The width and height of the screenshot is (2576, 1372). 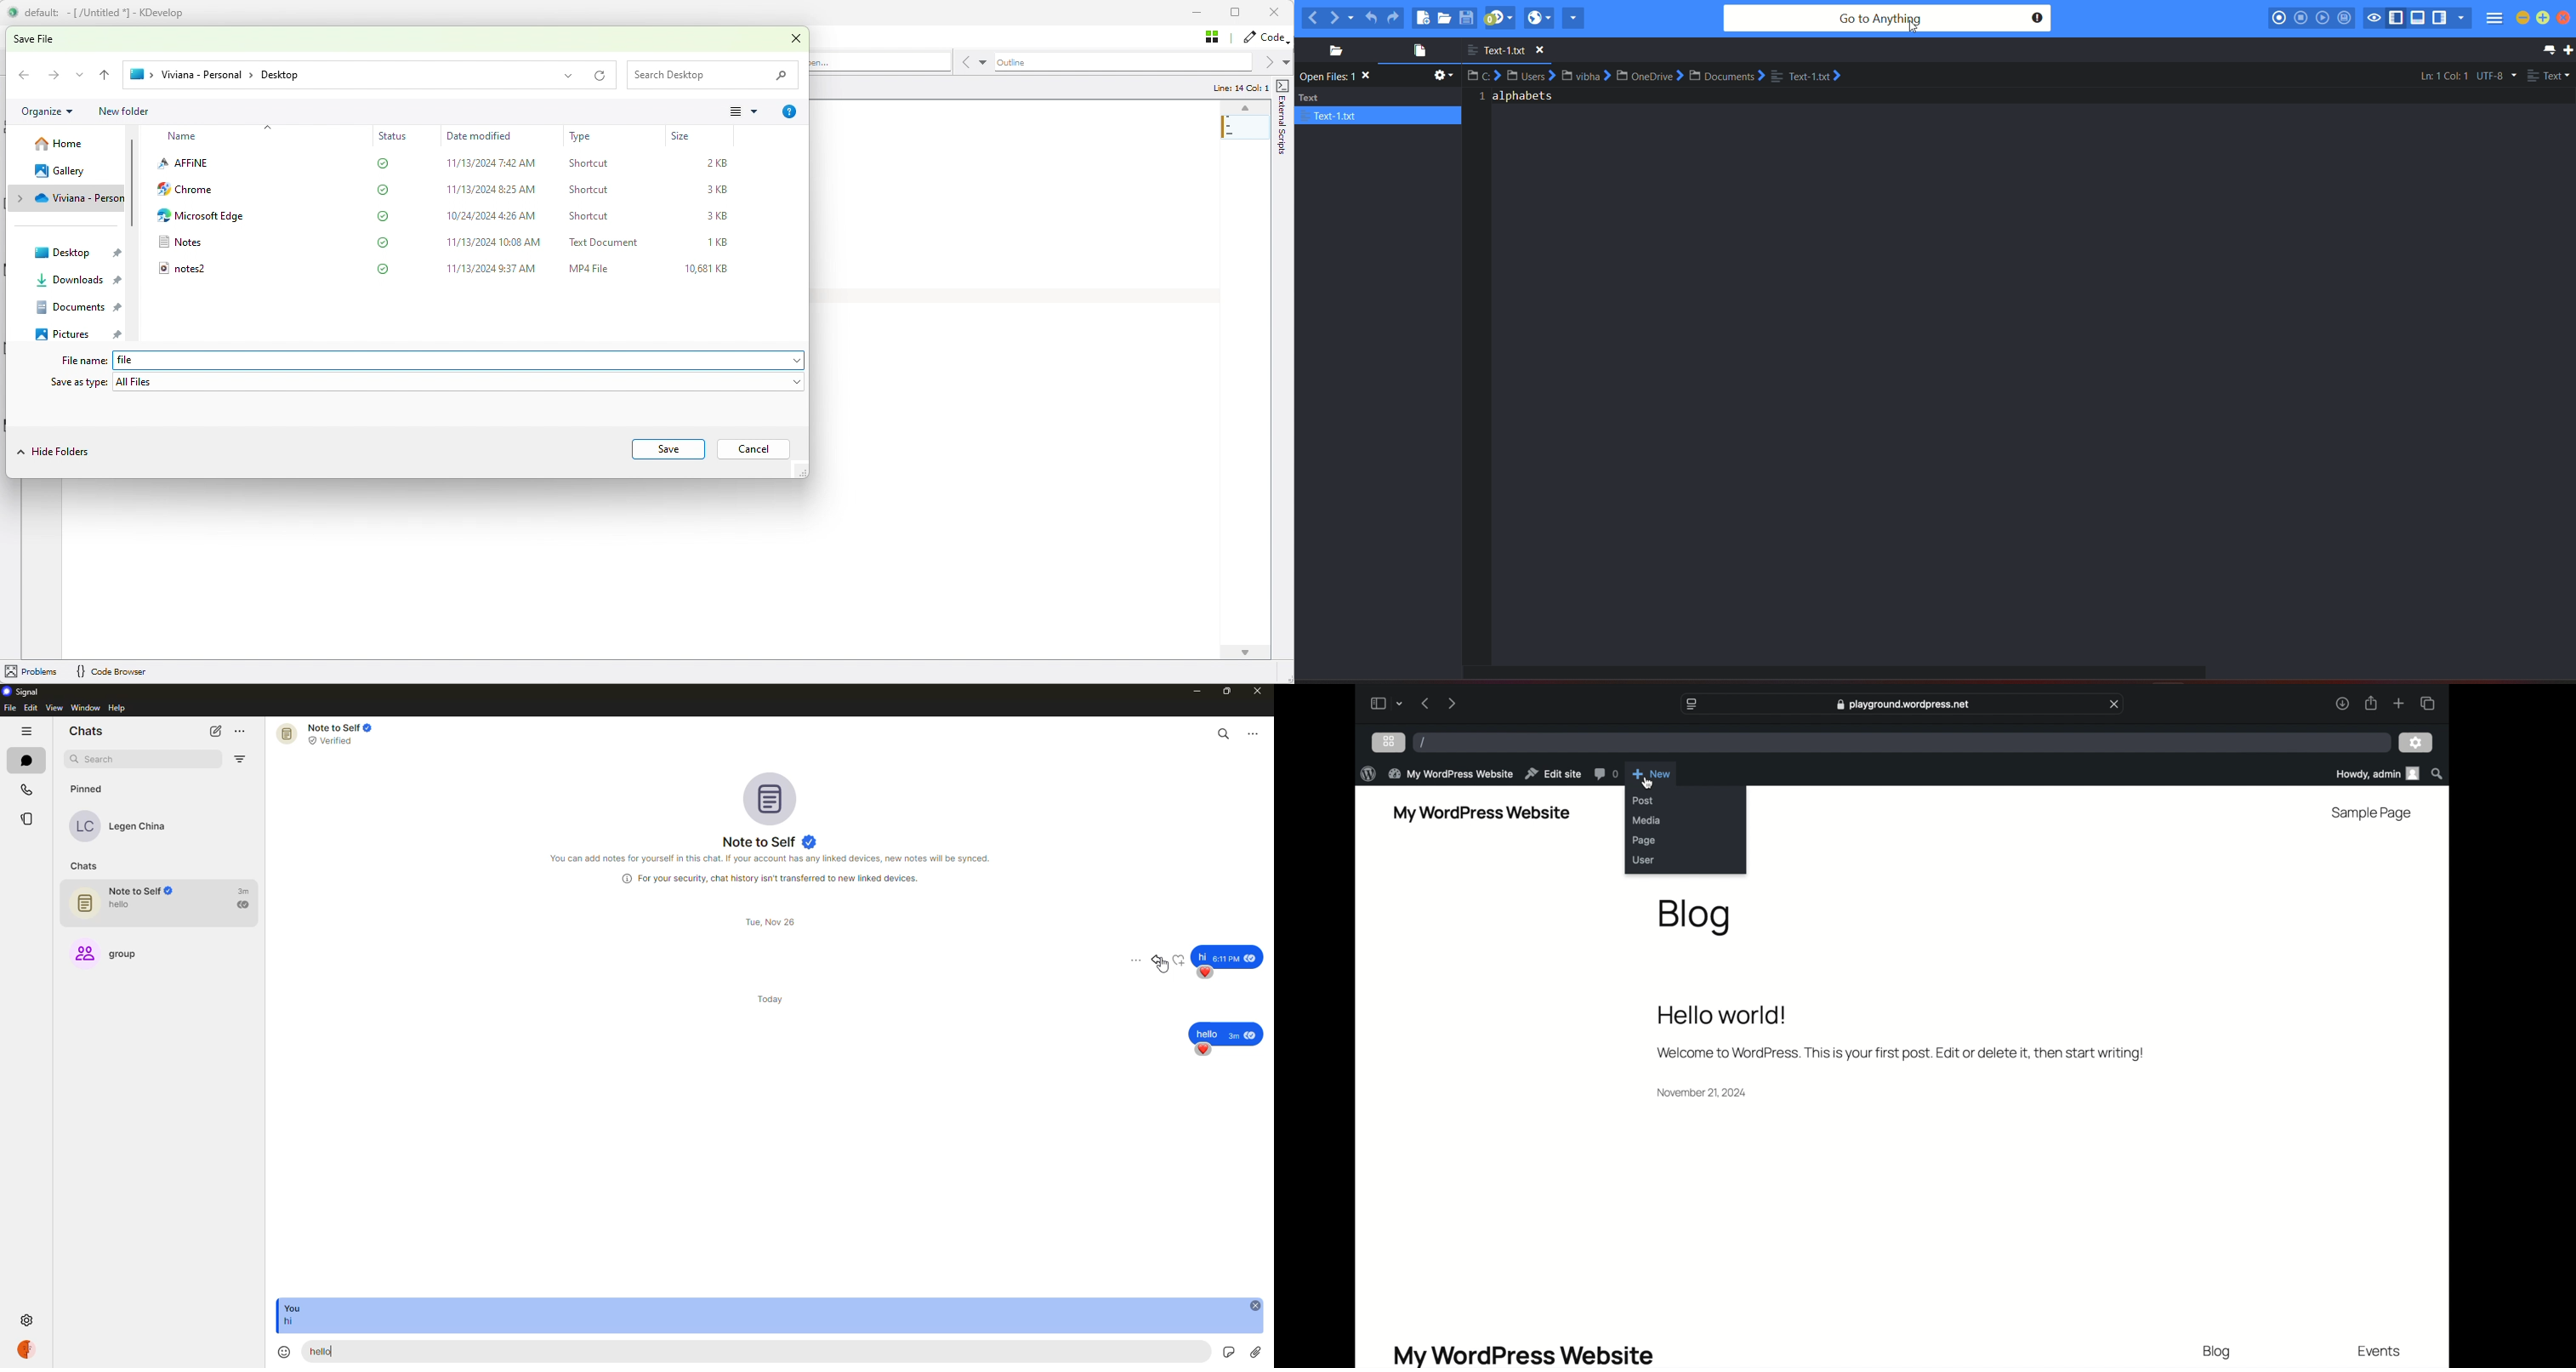 I want to click on 10,681 KB., so click(x=710, y=270).